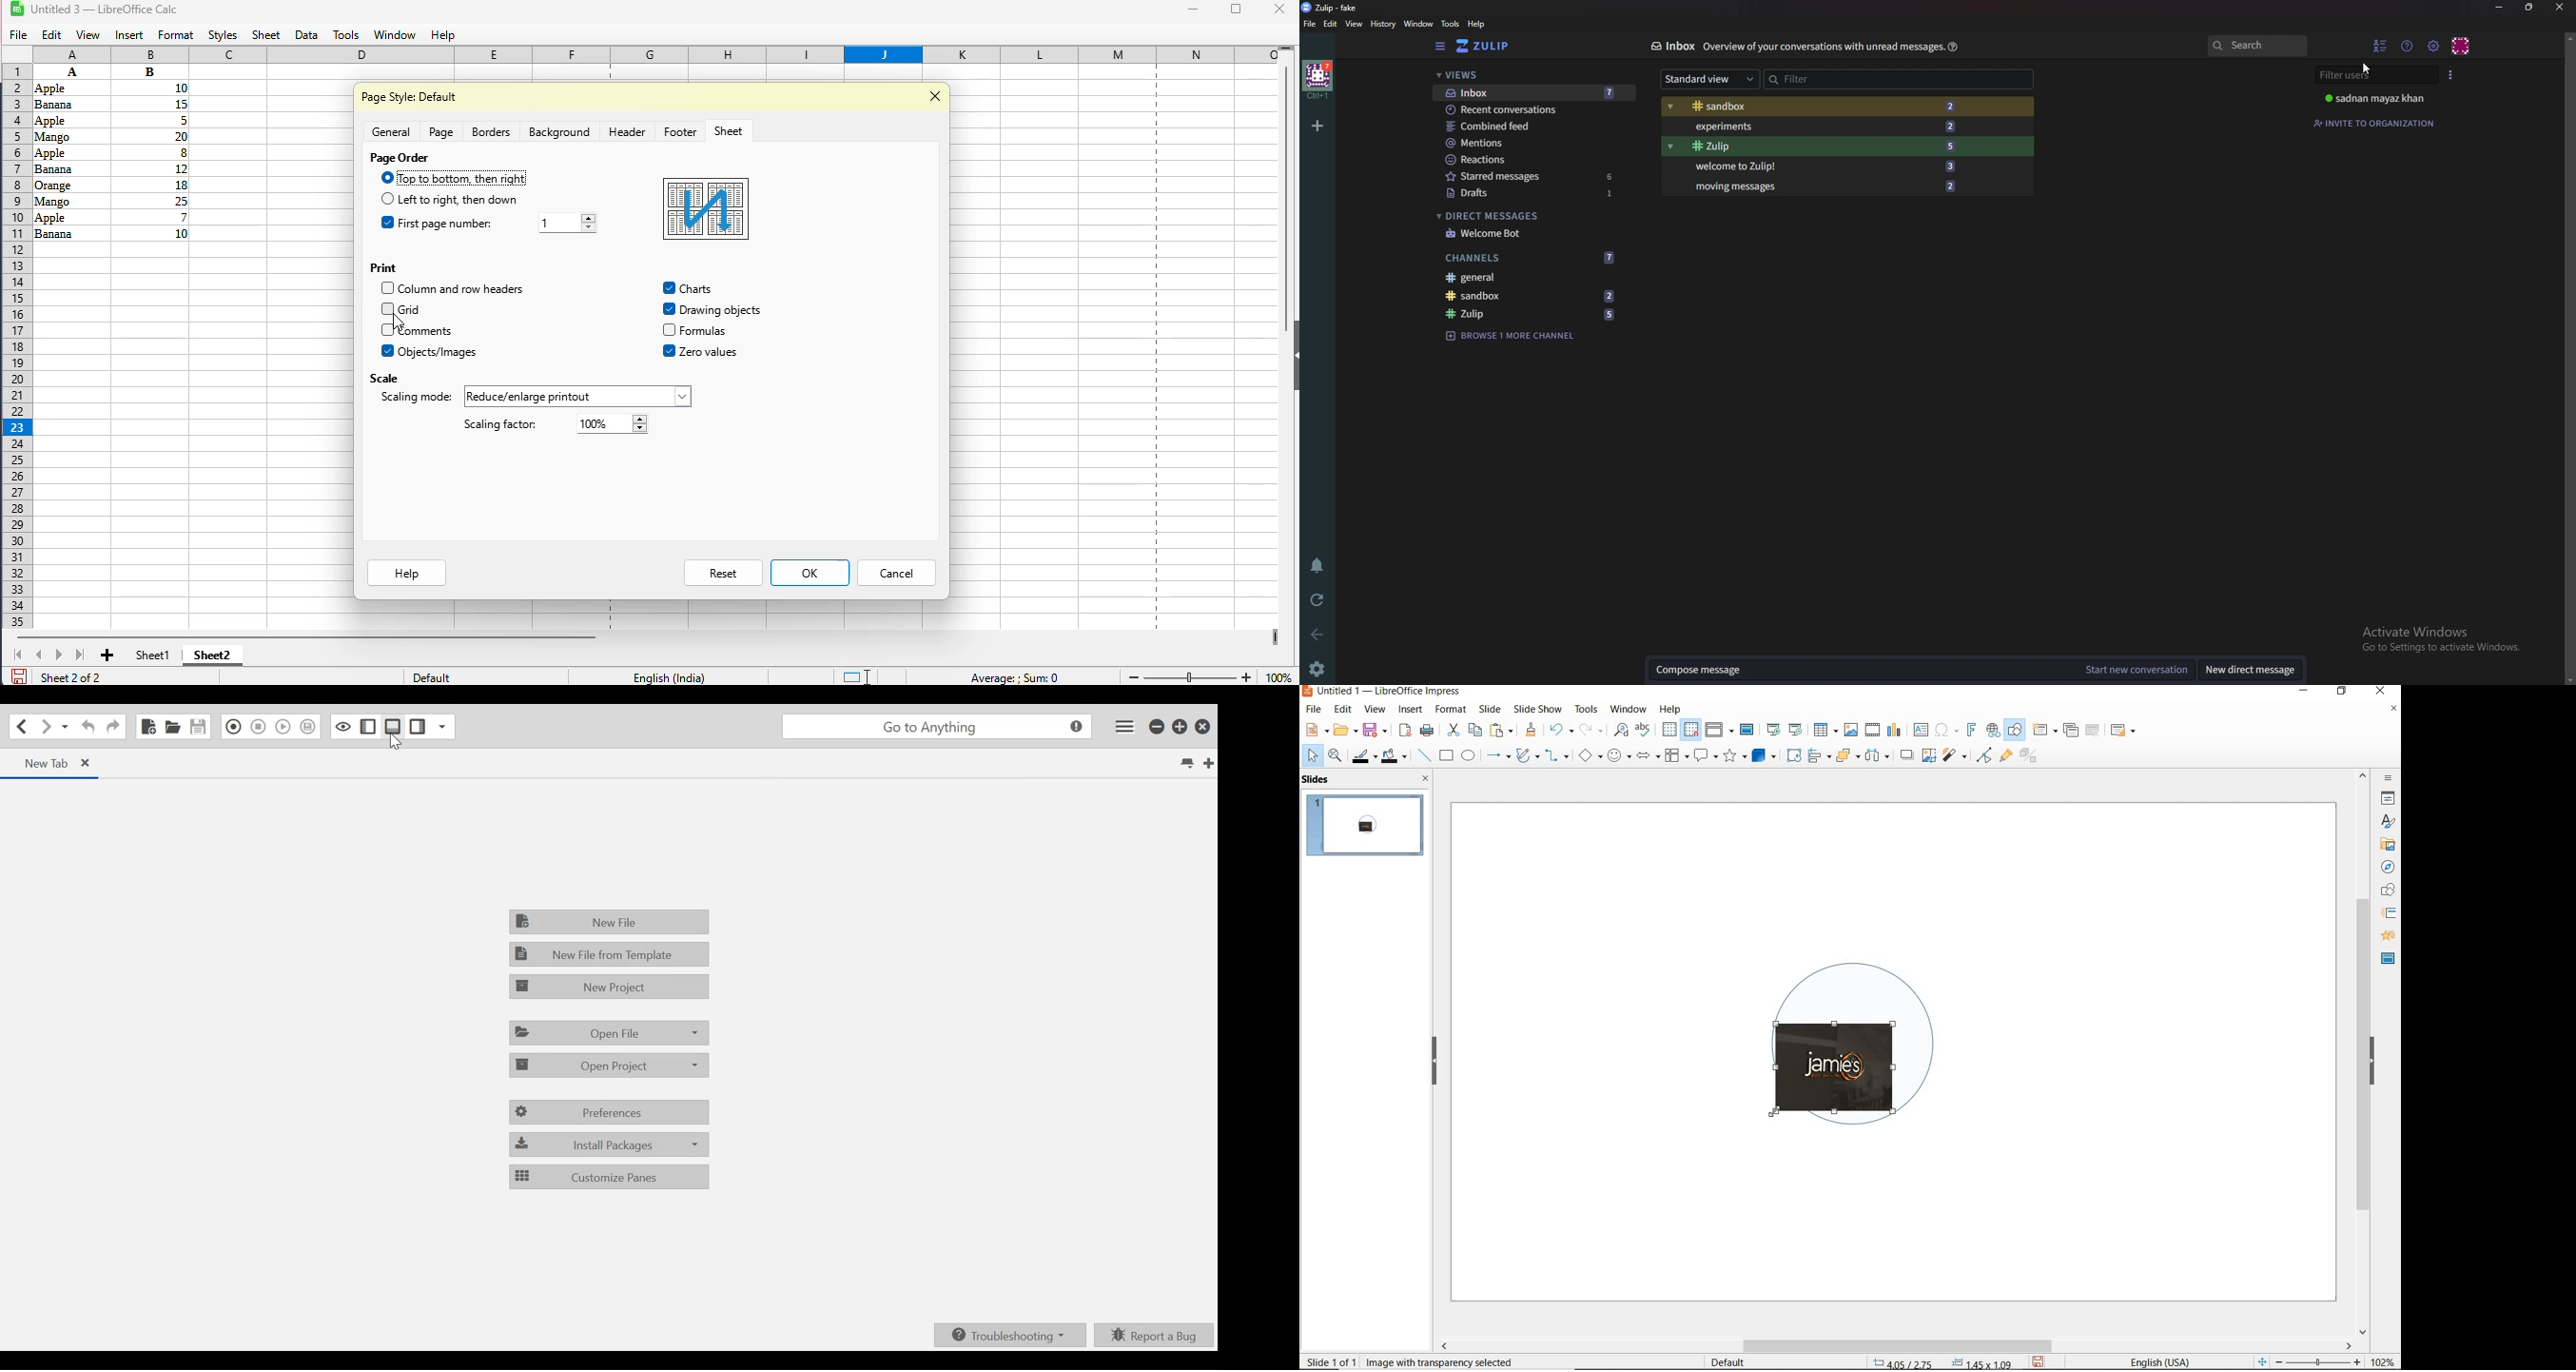 This screenshot has height=1372, width=2576. I want to click on home, so click(1318, 80).